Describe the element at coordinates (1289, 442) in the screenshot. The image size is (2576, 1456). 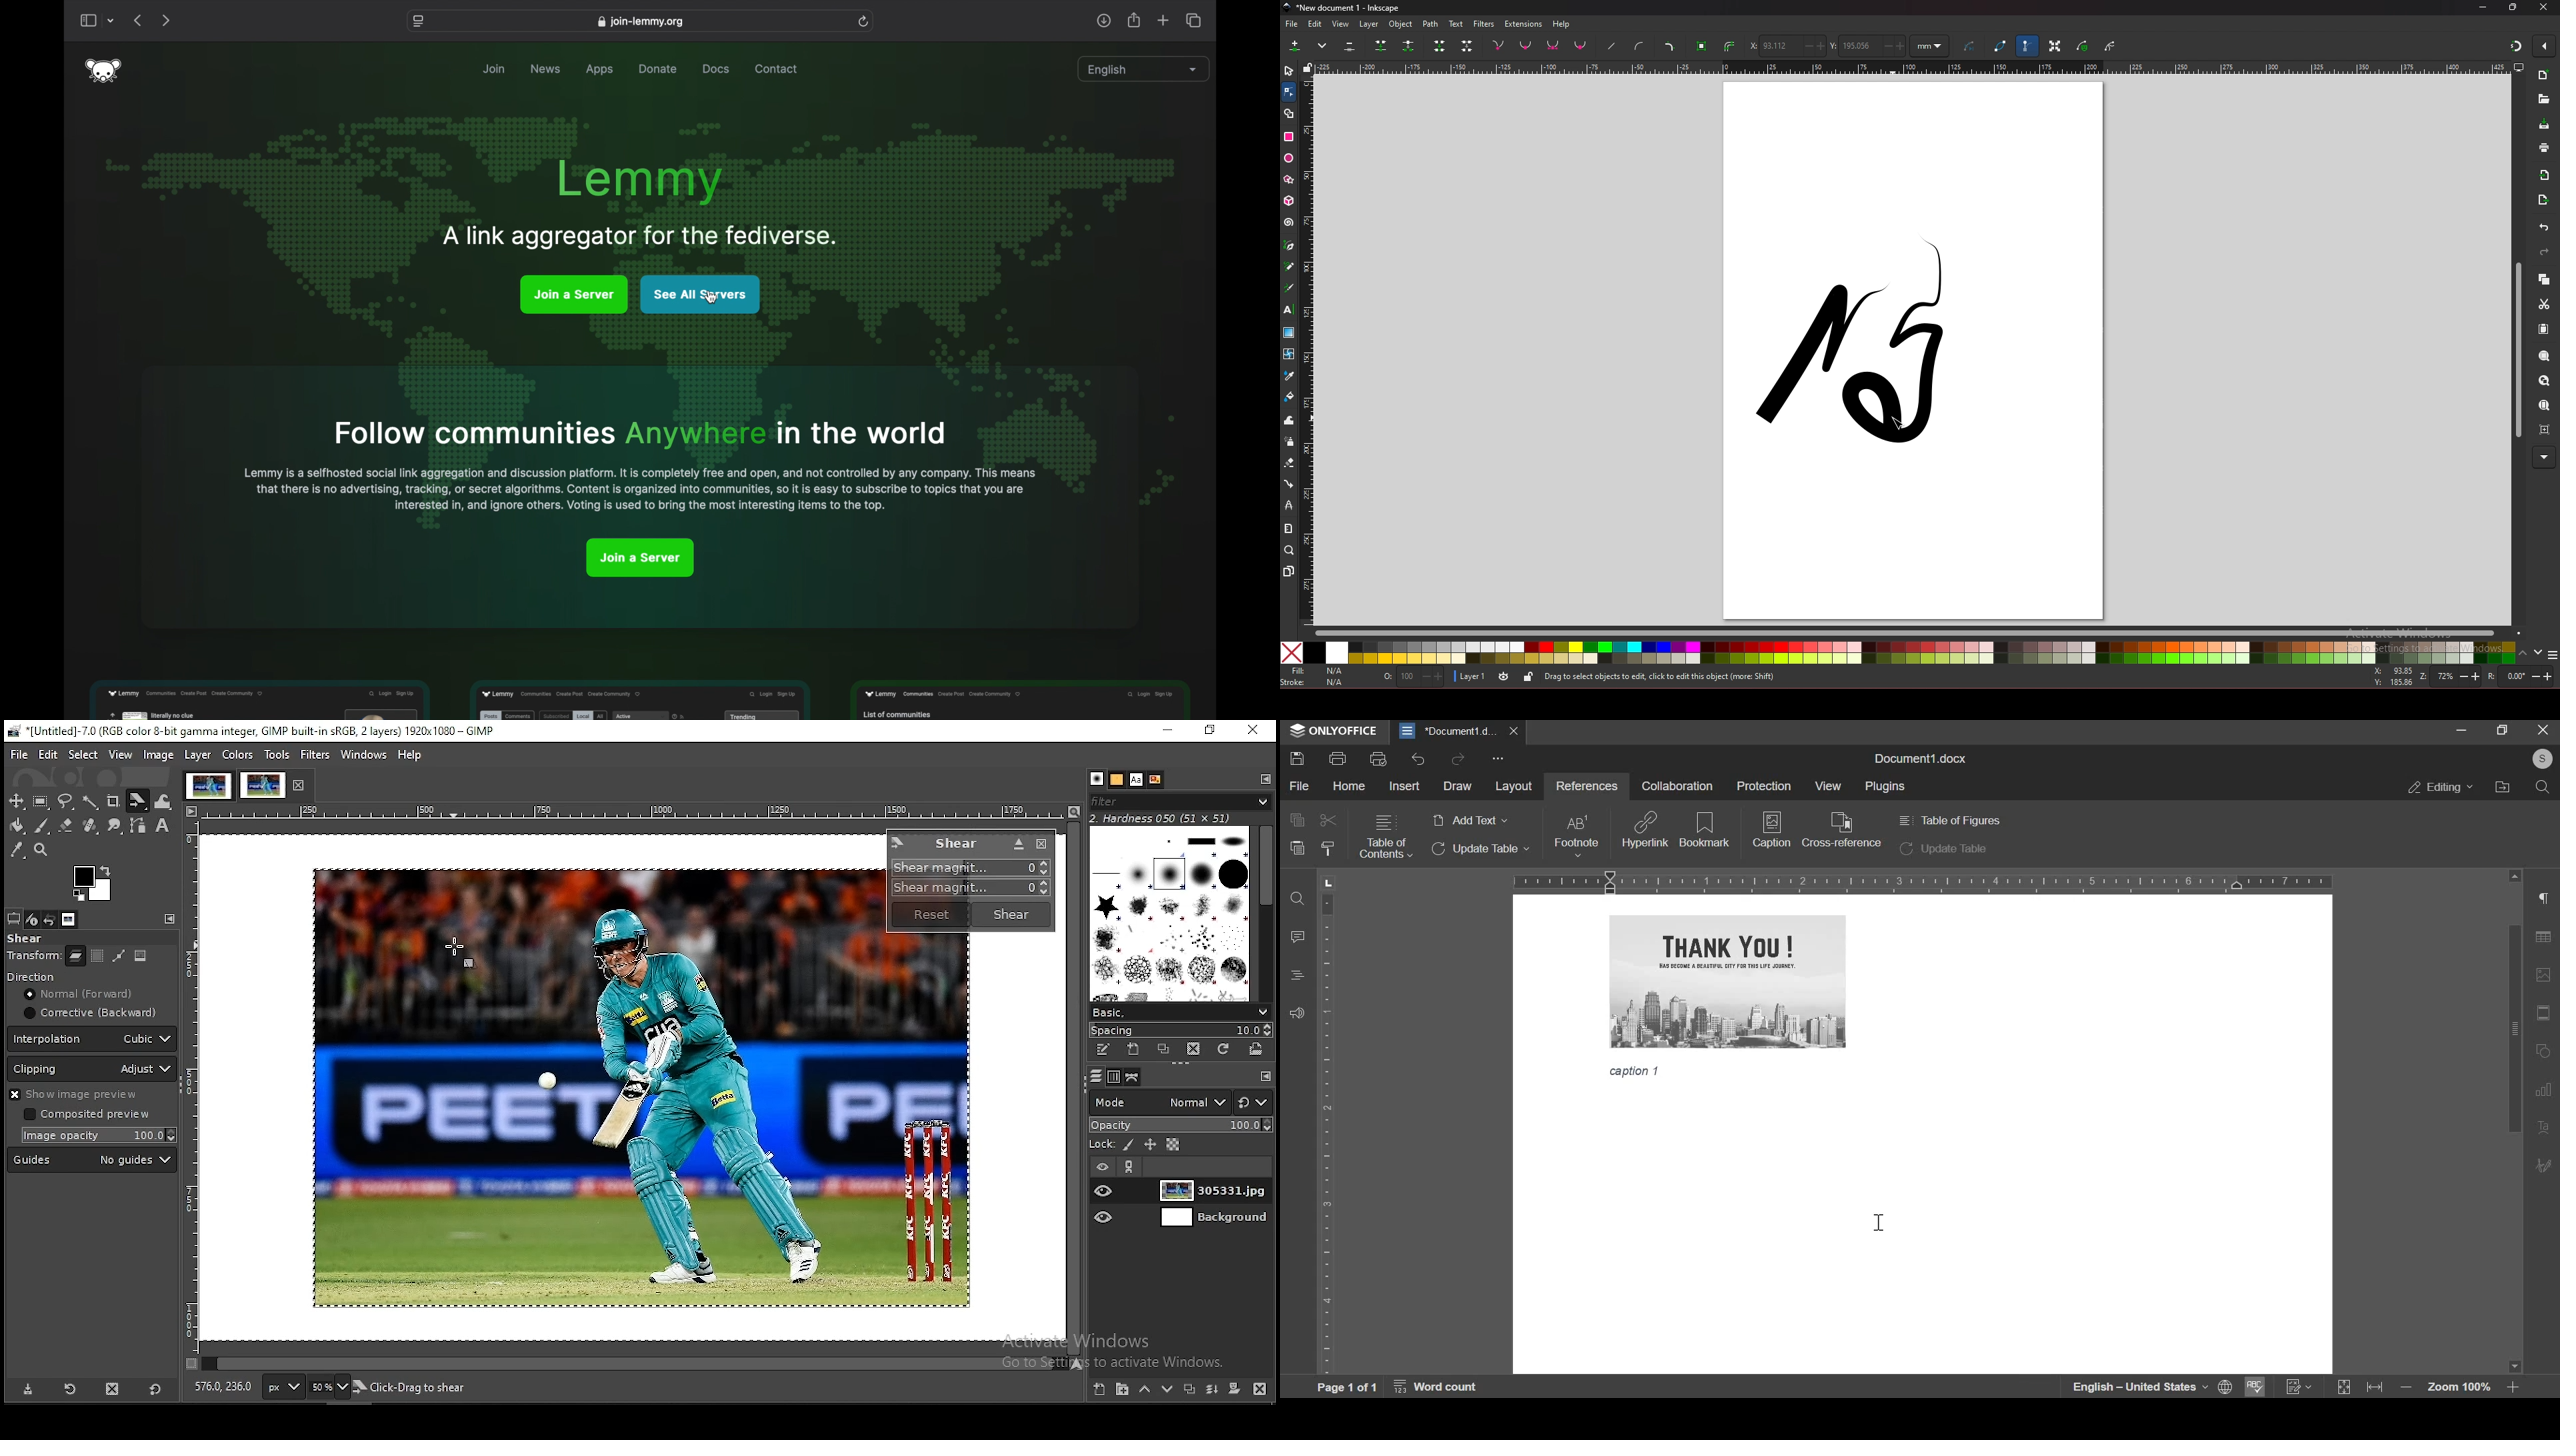
I see `spray` at that location.